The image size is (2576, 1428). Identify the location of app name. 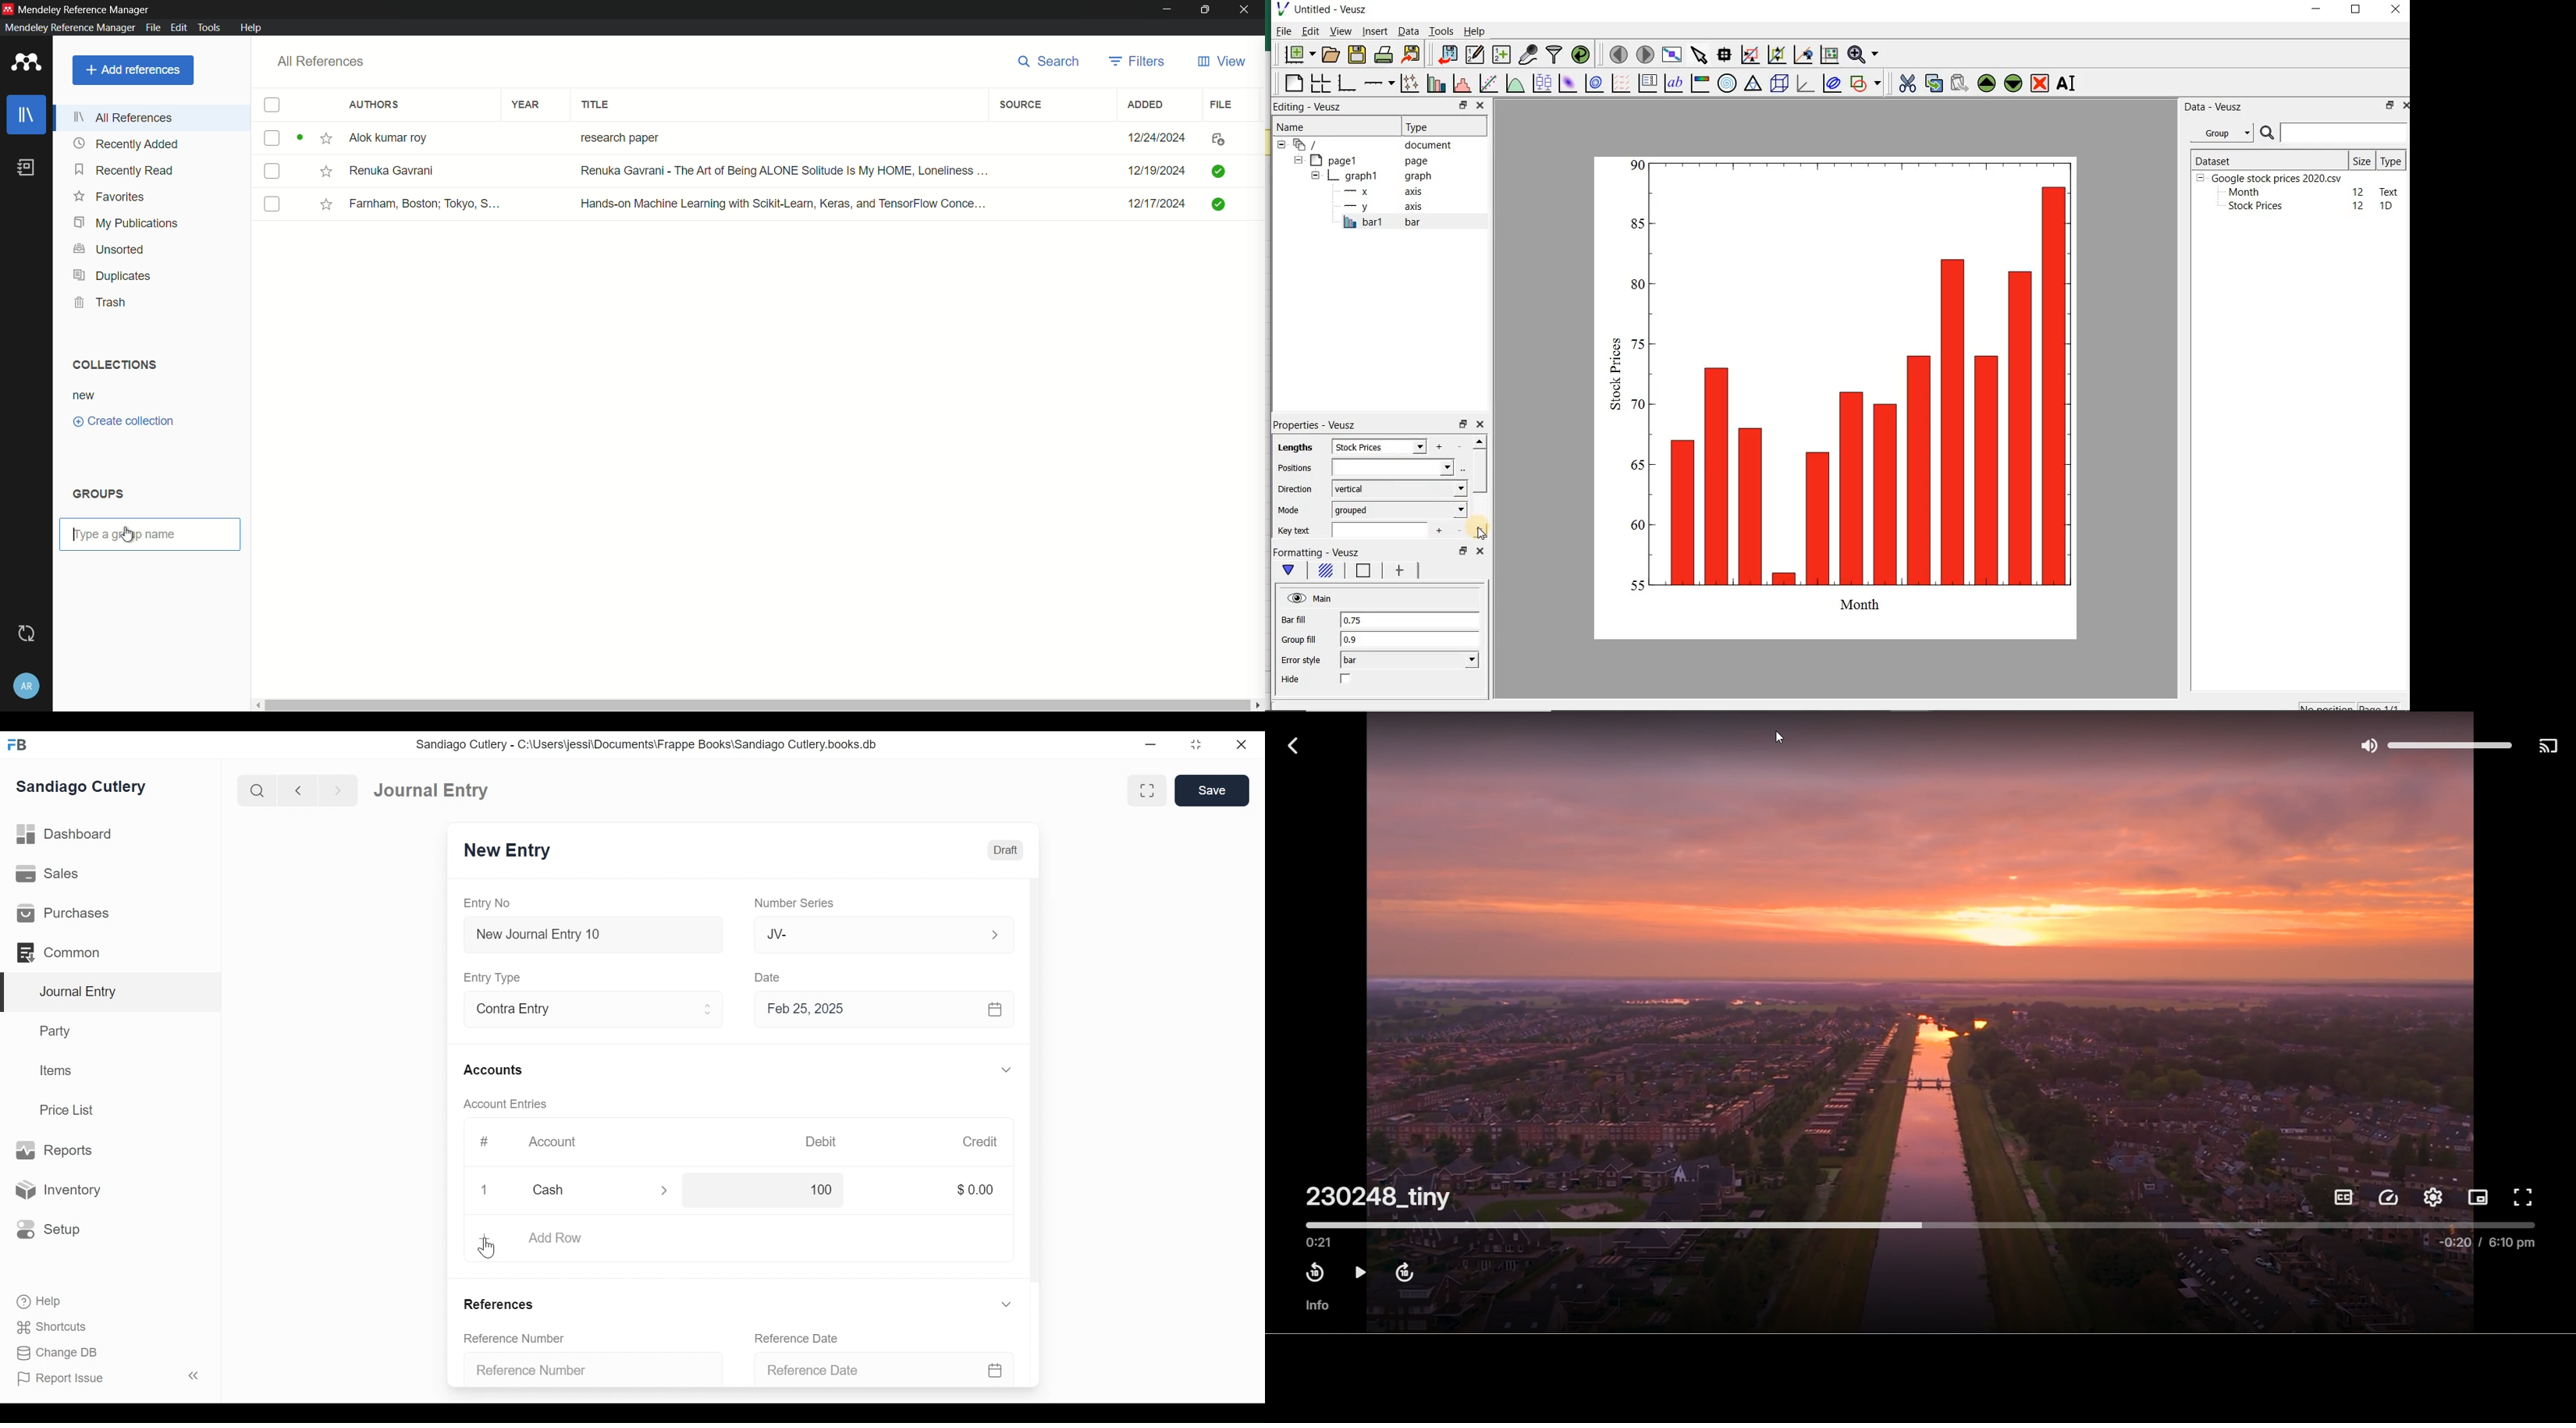
(67, 28).